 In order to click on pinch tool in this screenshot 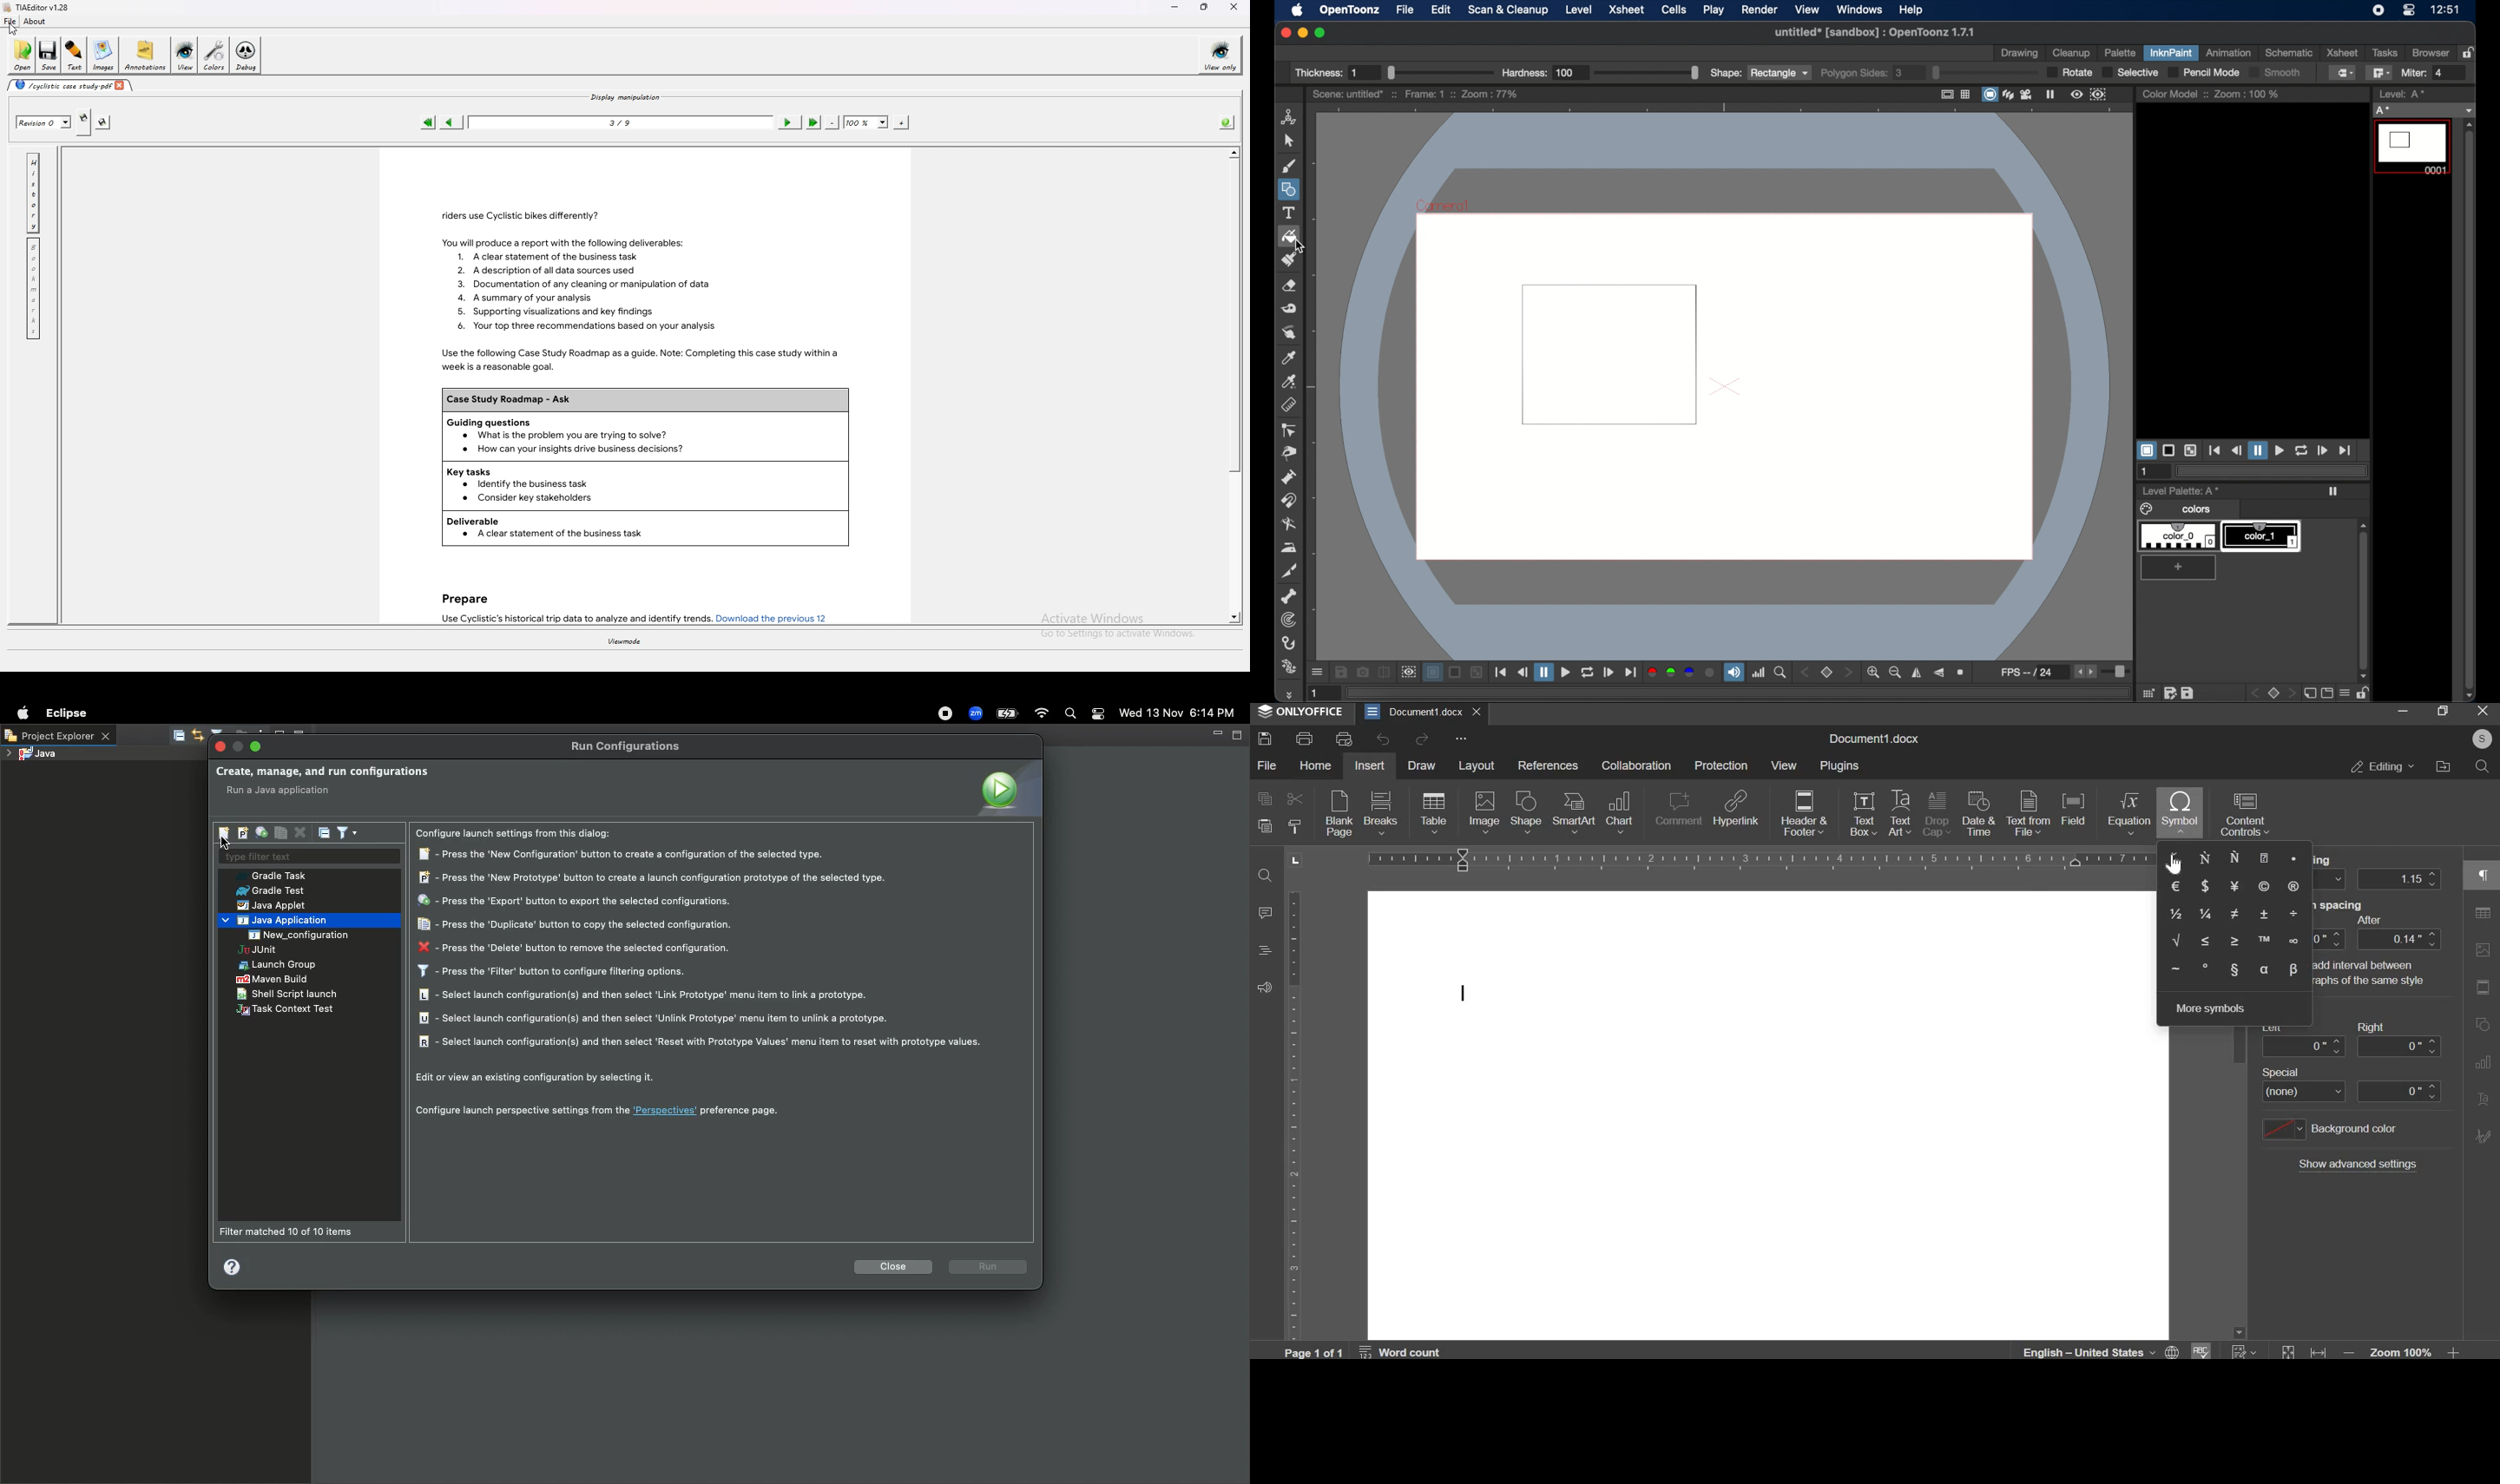, I will do `click(1289, 453)`.